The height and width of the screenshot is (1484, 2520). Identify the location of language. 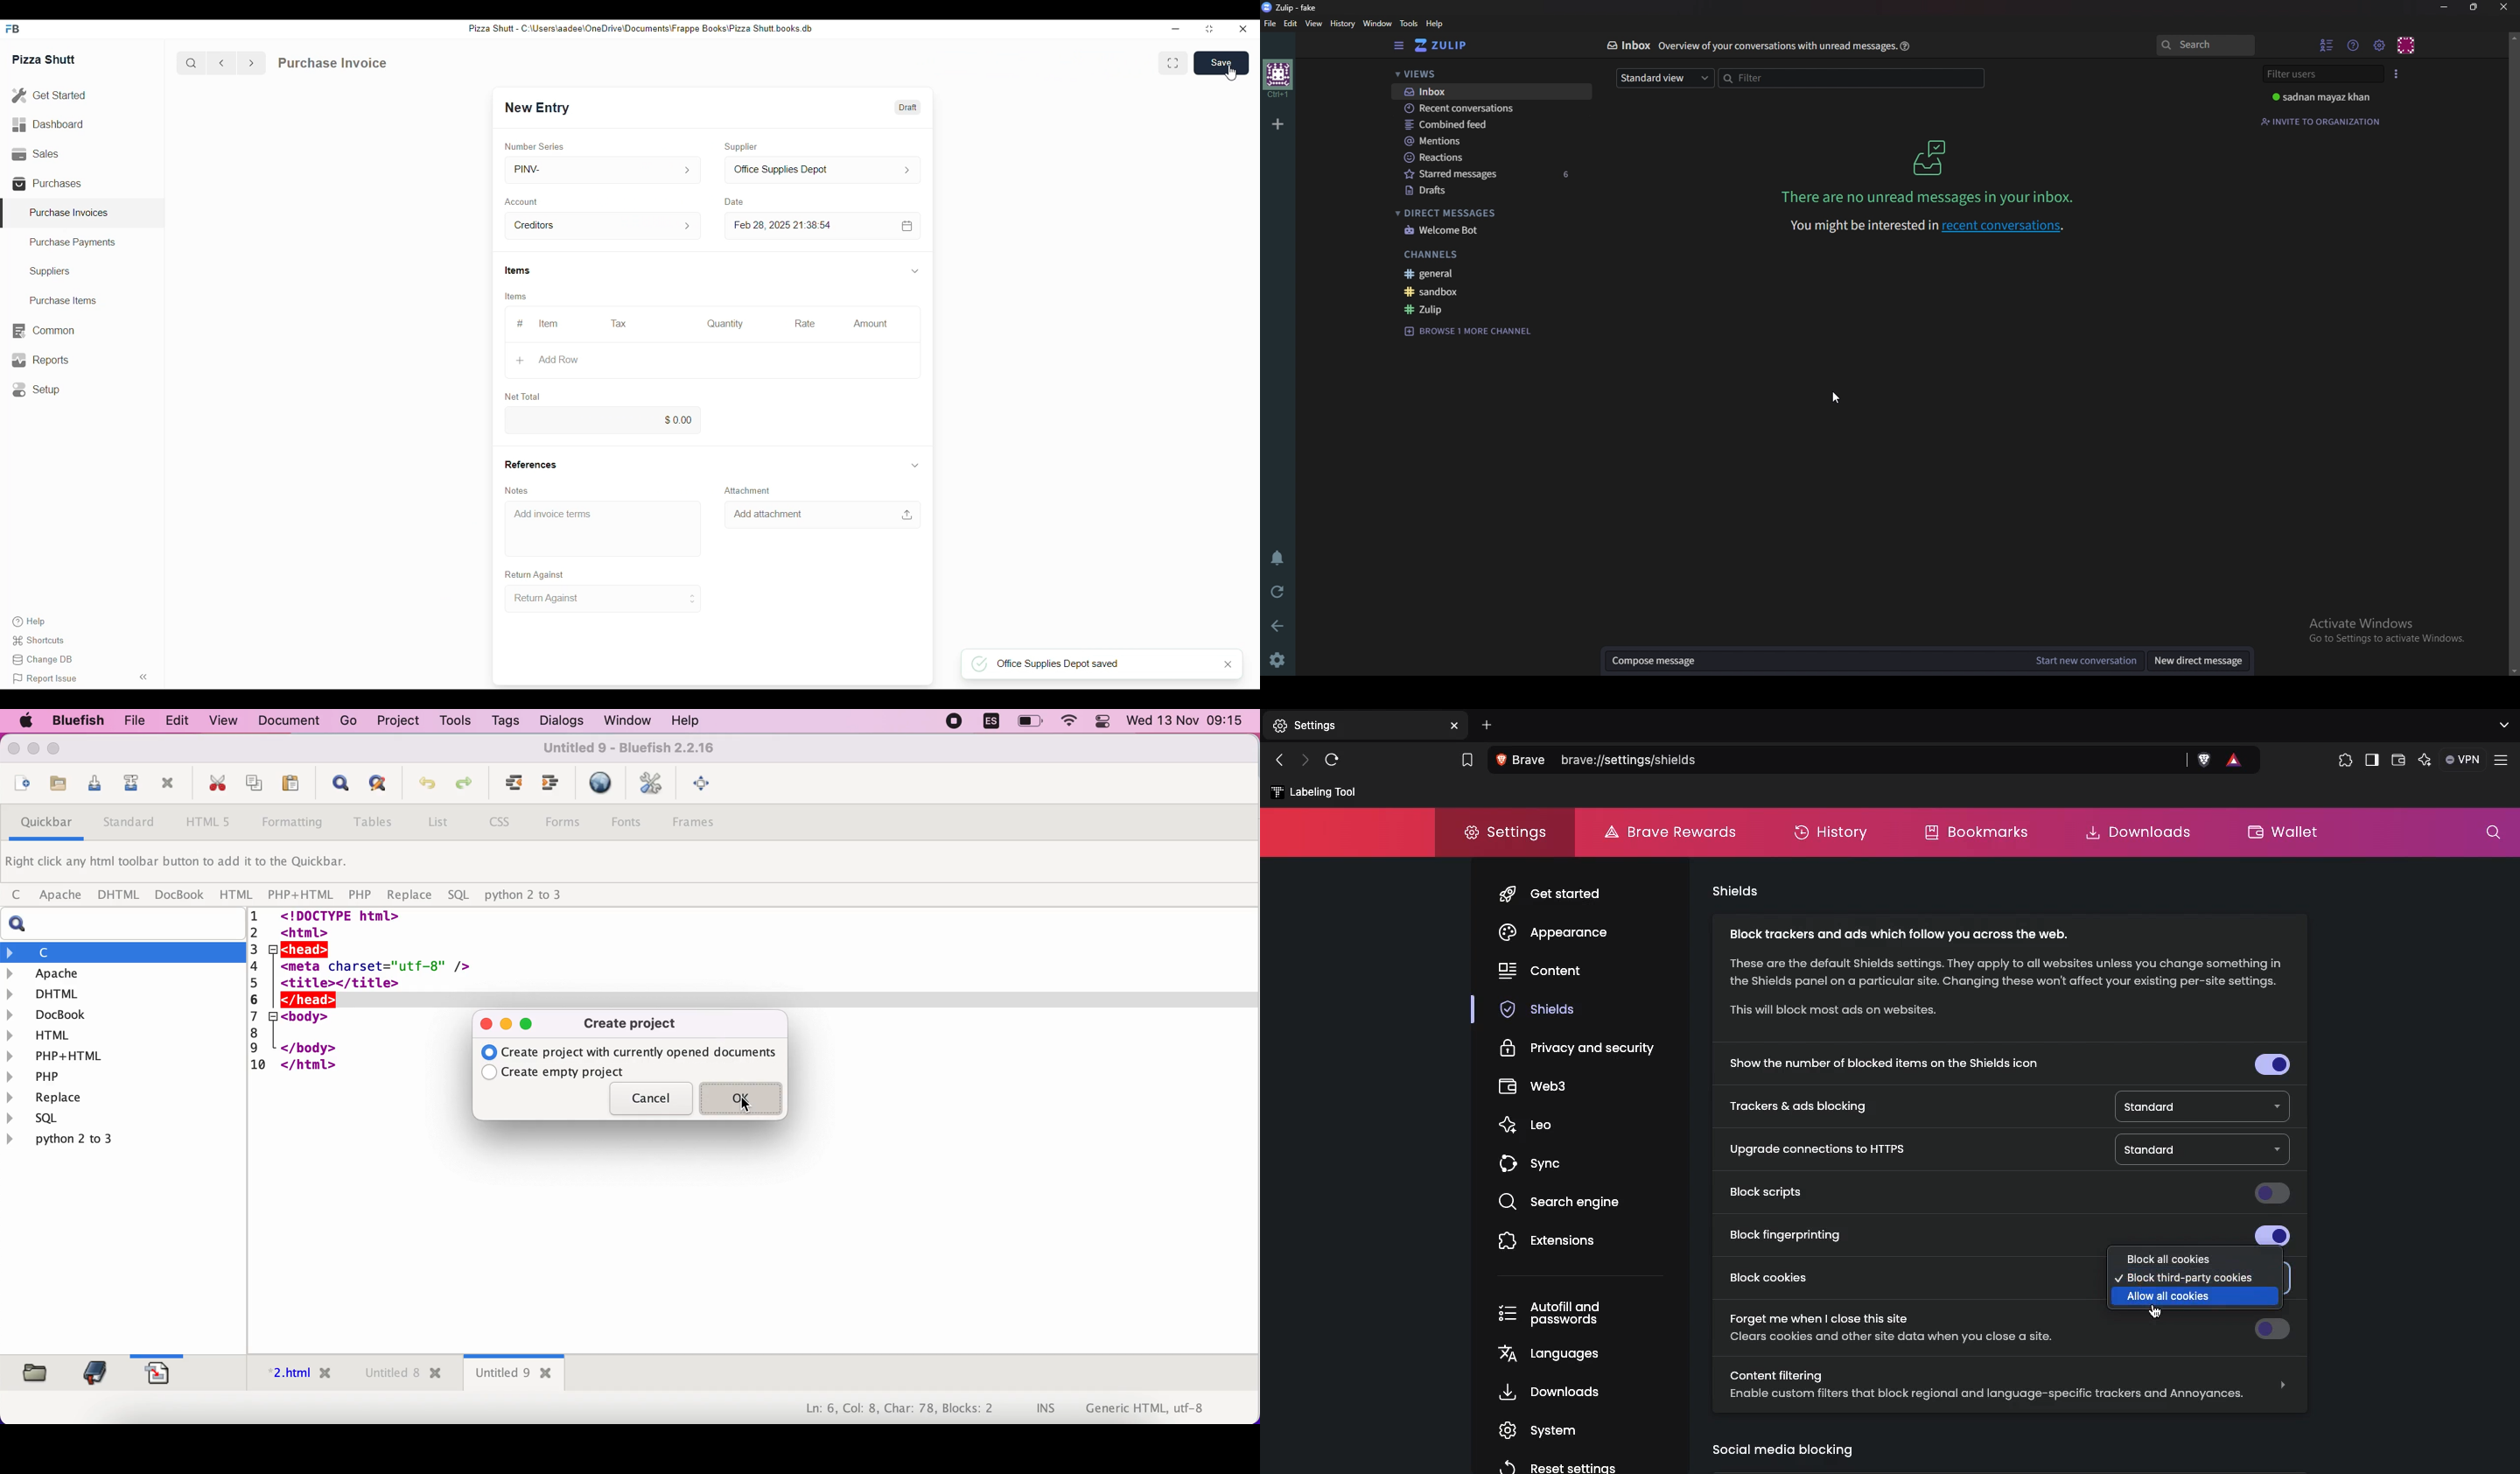
(986, 723).